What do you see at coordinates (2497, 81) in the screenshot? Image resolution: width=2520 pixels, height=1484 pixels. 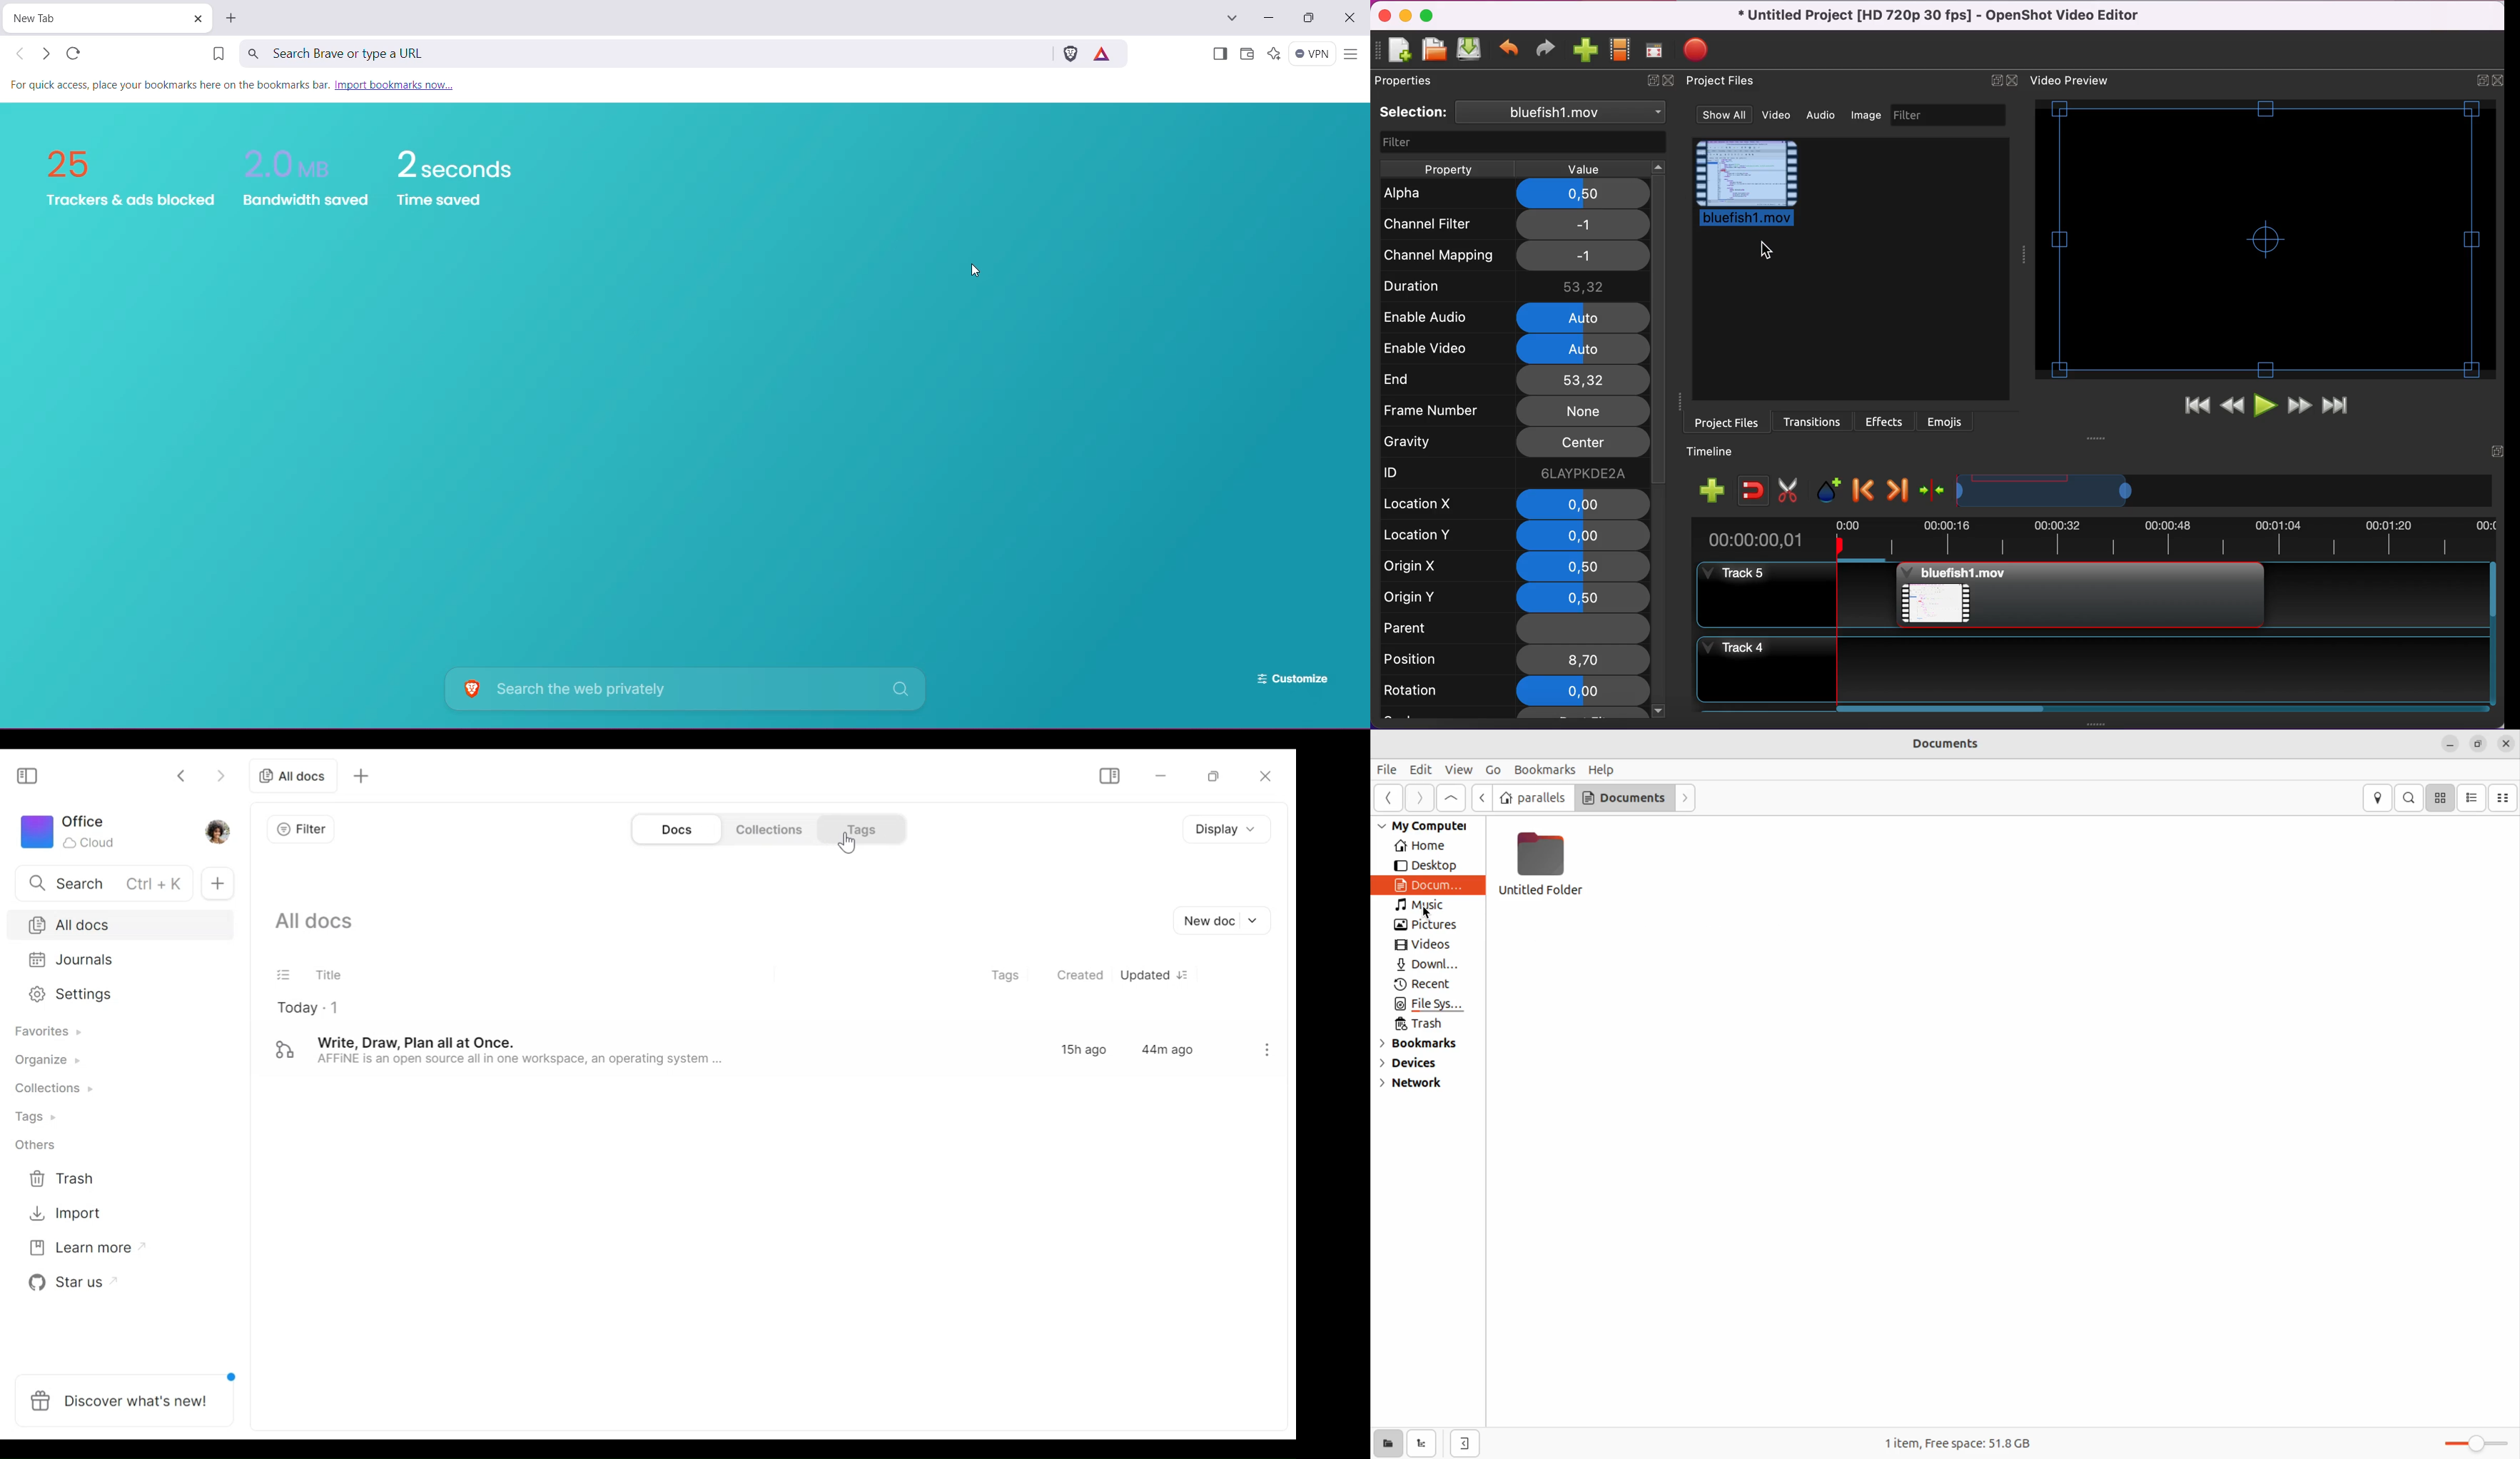 I see `close` at bounding box center [2497, 81].